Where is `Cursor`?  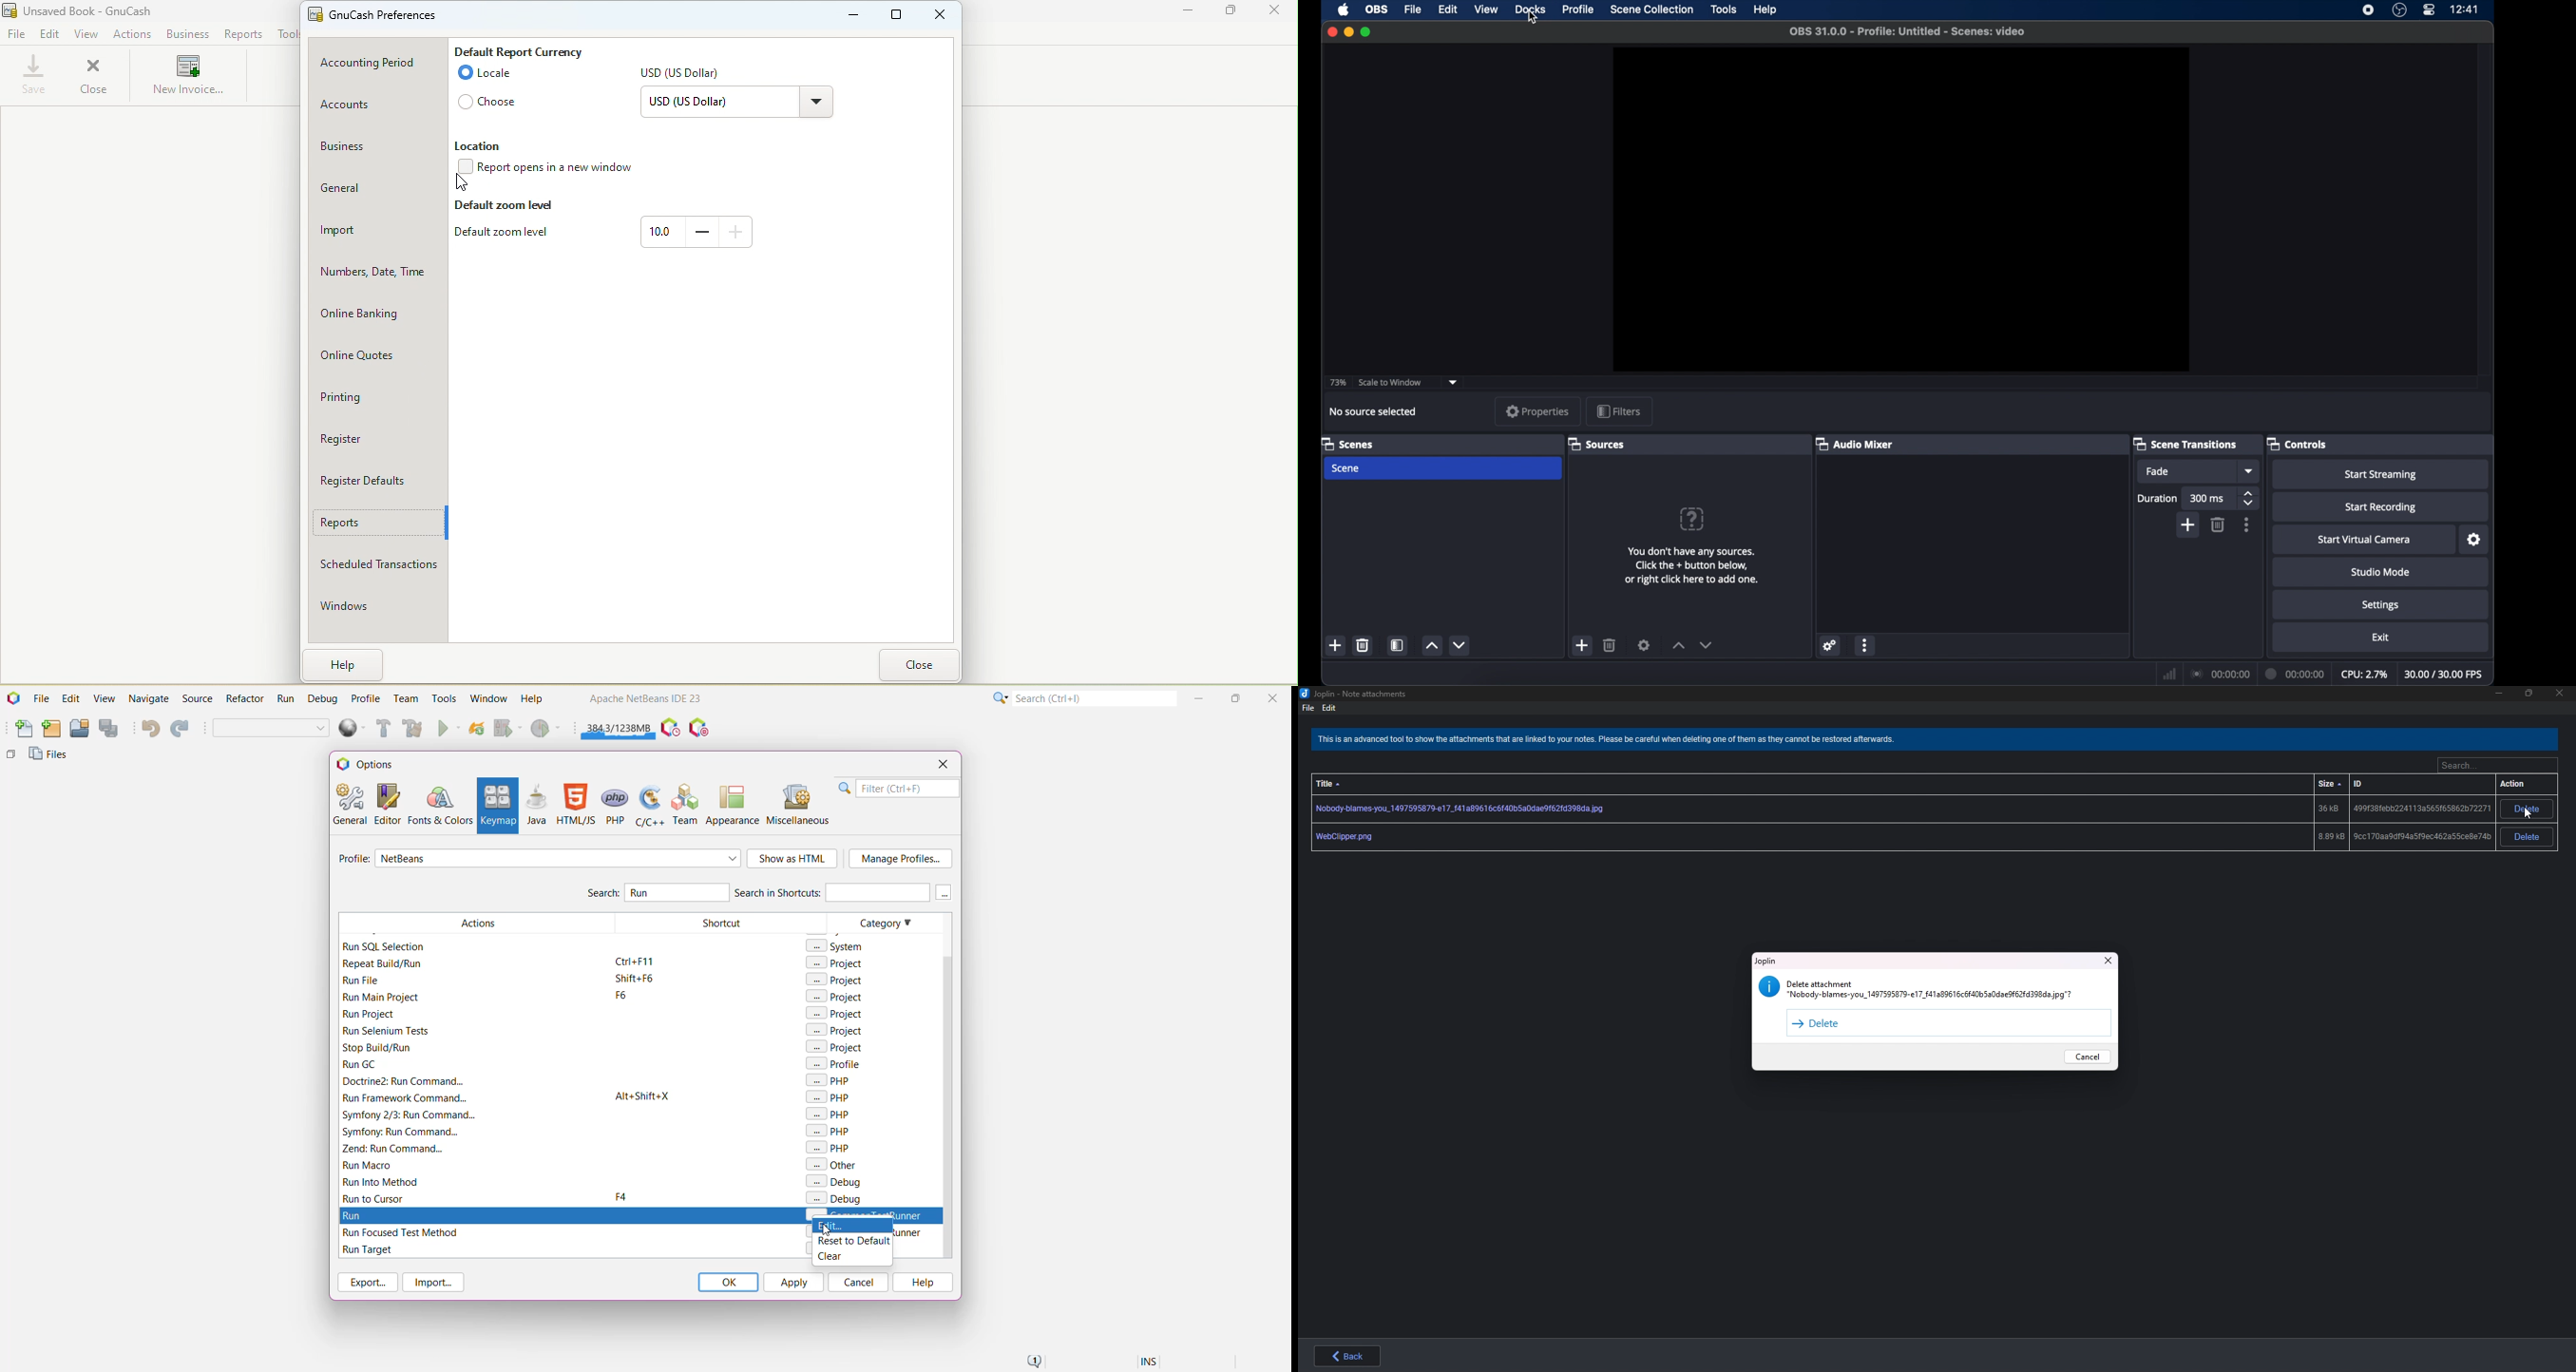 Cursor is located at coordinates (1531, 18).